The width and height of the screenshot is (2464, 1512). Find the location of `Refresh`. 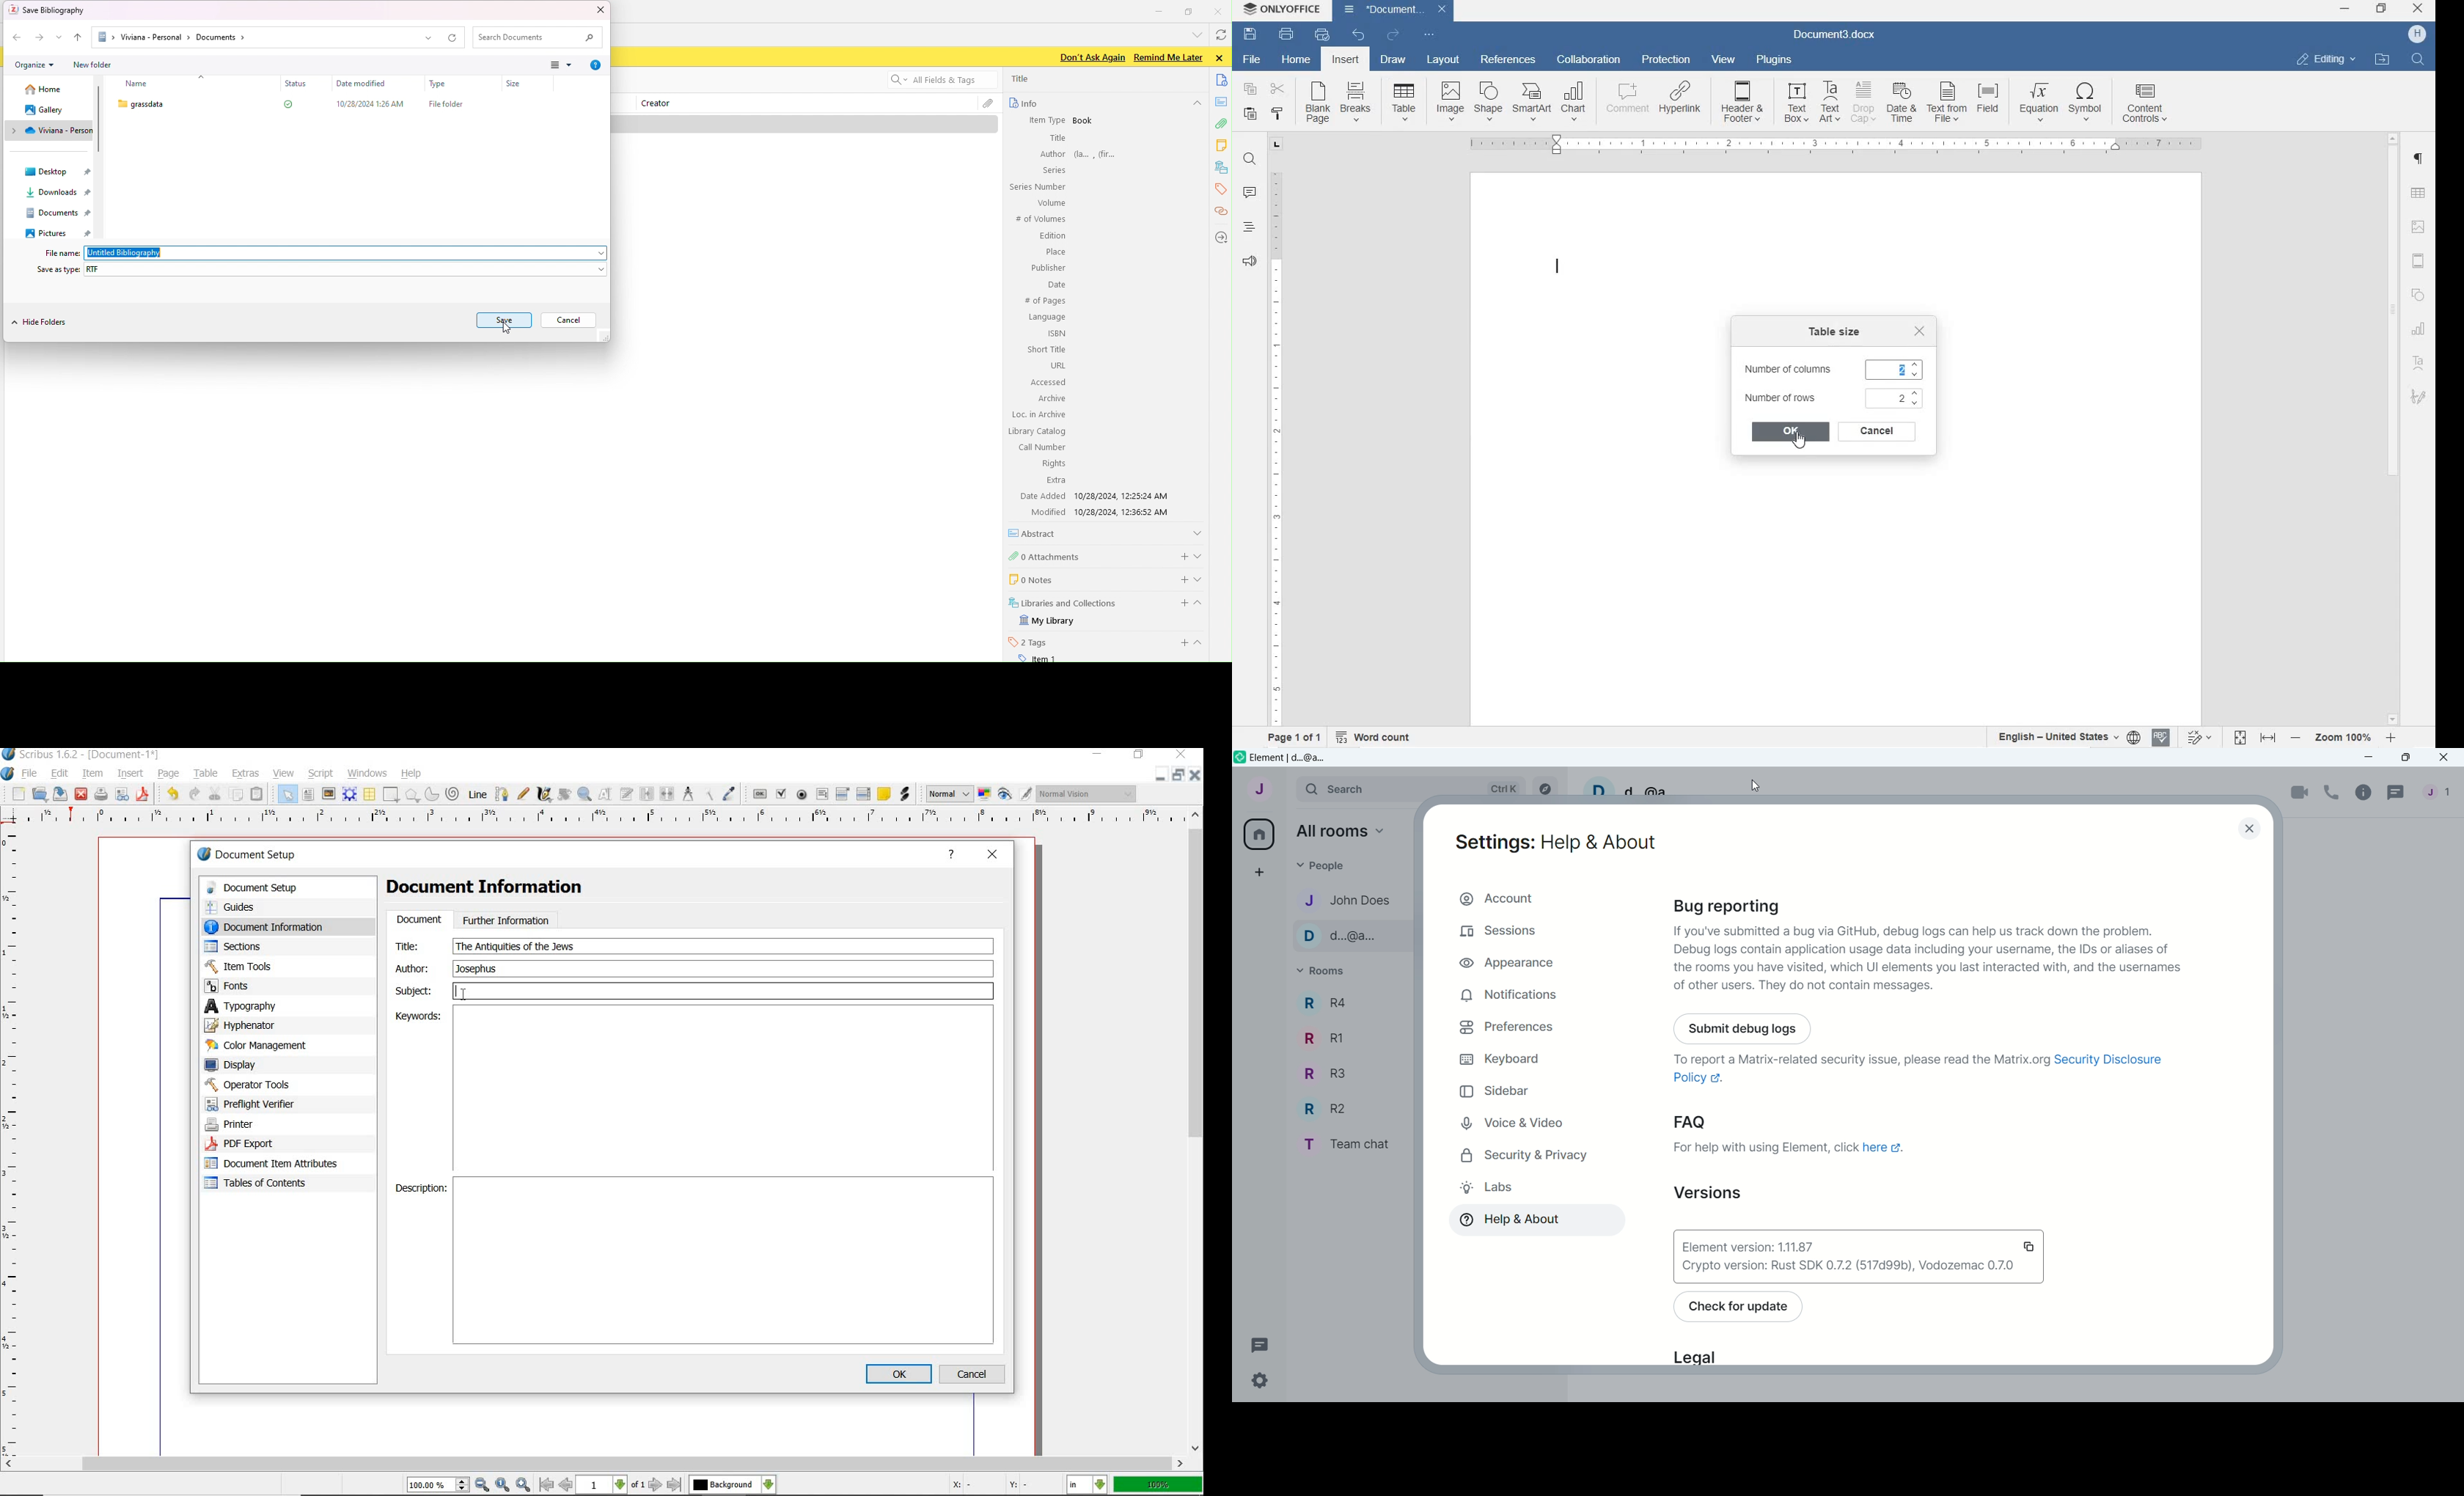

Refresh is located at coordinates (456, 39).